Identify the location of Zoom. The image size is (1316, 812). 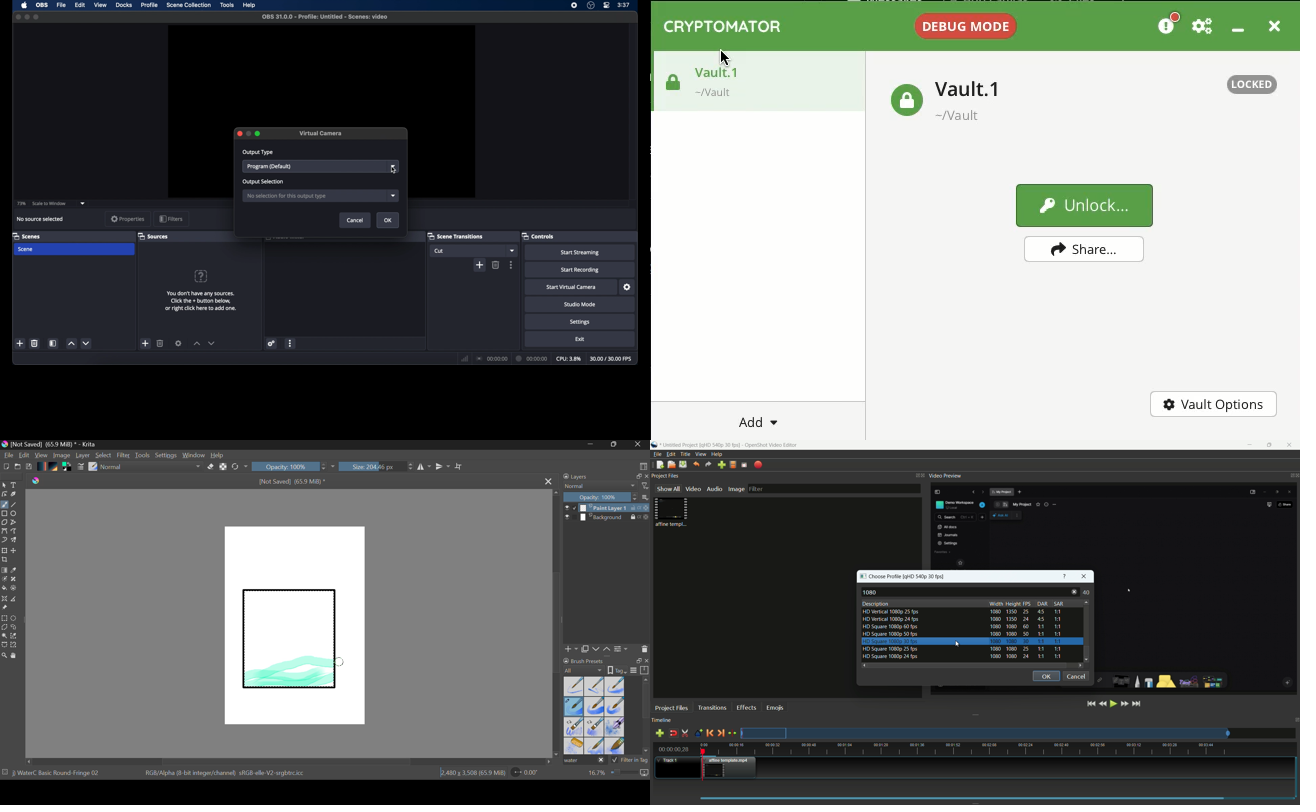
(617, 773).